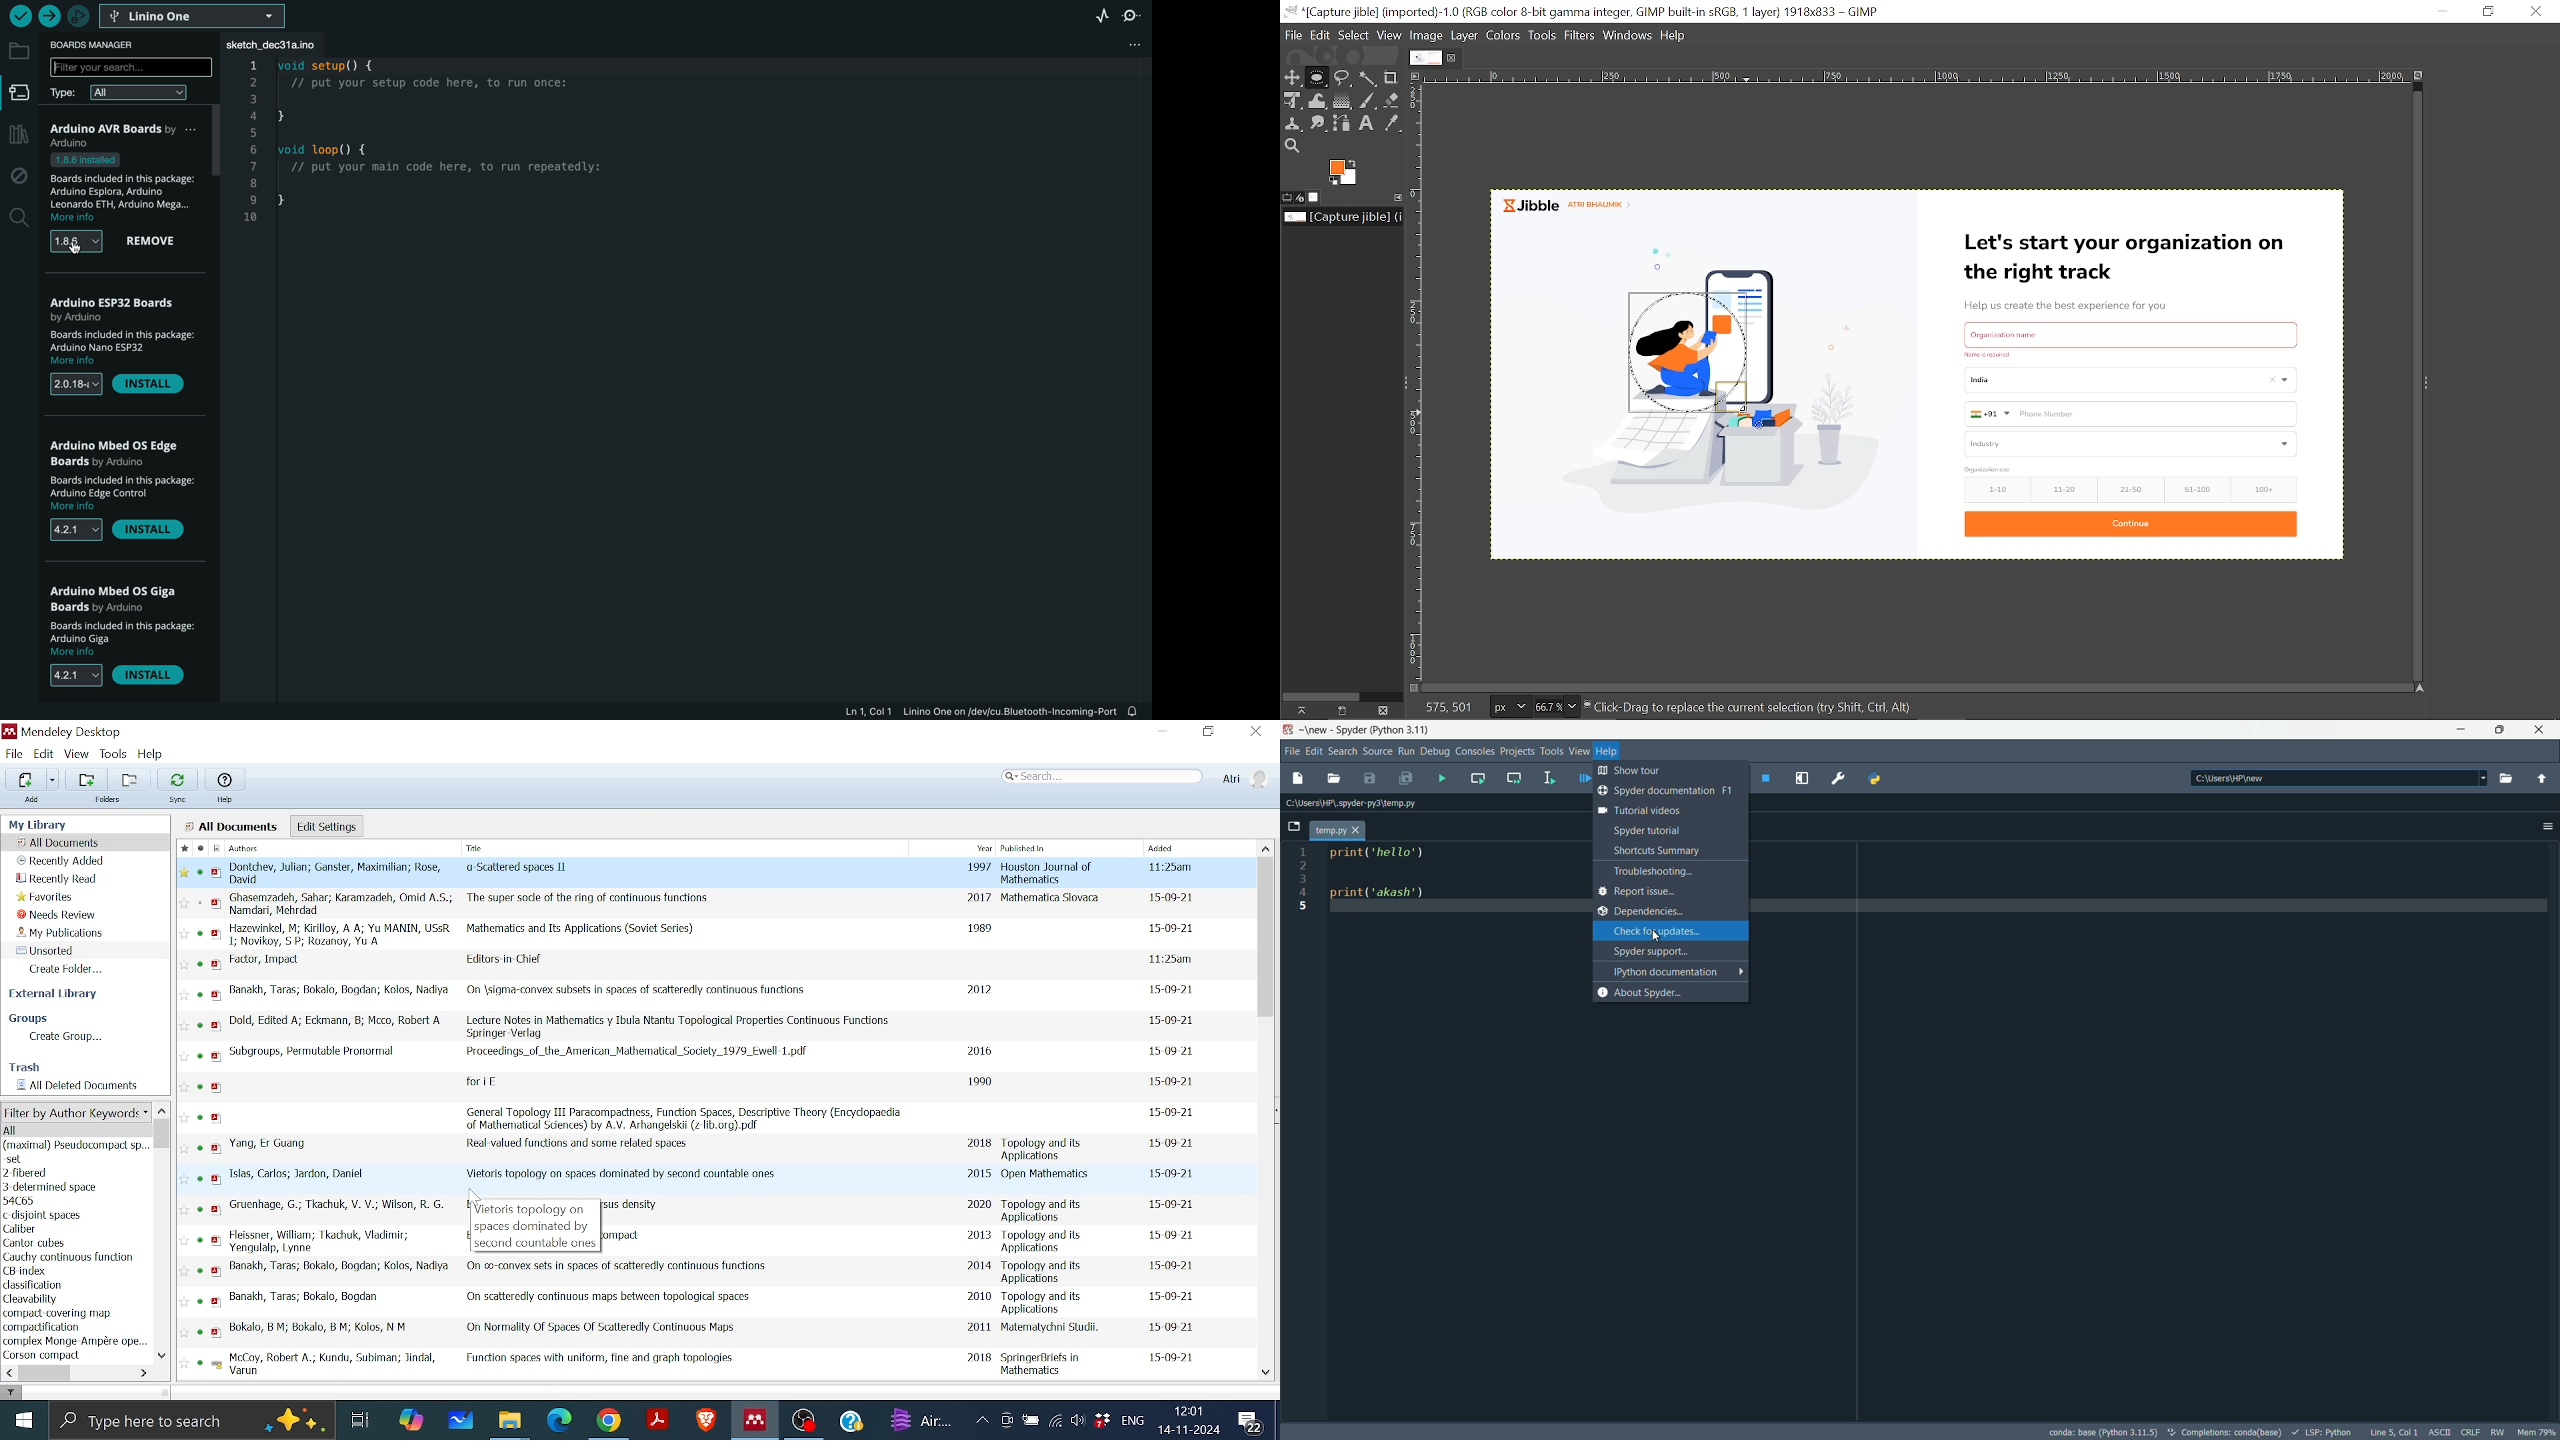 This screenshot has width=2576, height=1456. Describe the element at coordinates (2067, 372) in the screenshot. I see ` image` at that location.